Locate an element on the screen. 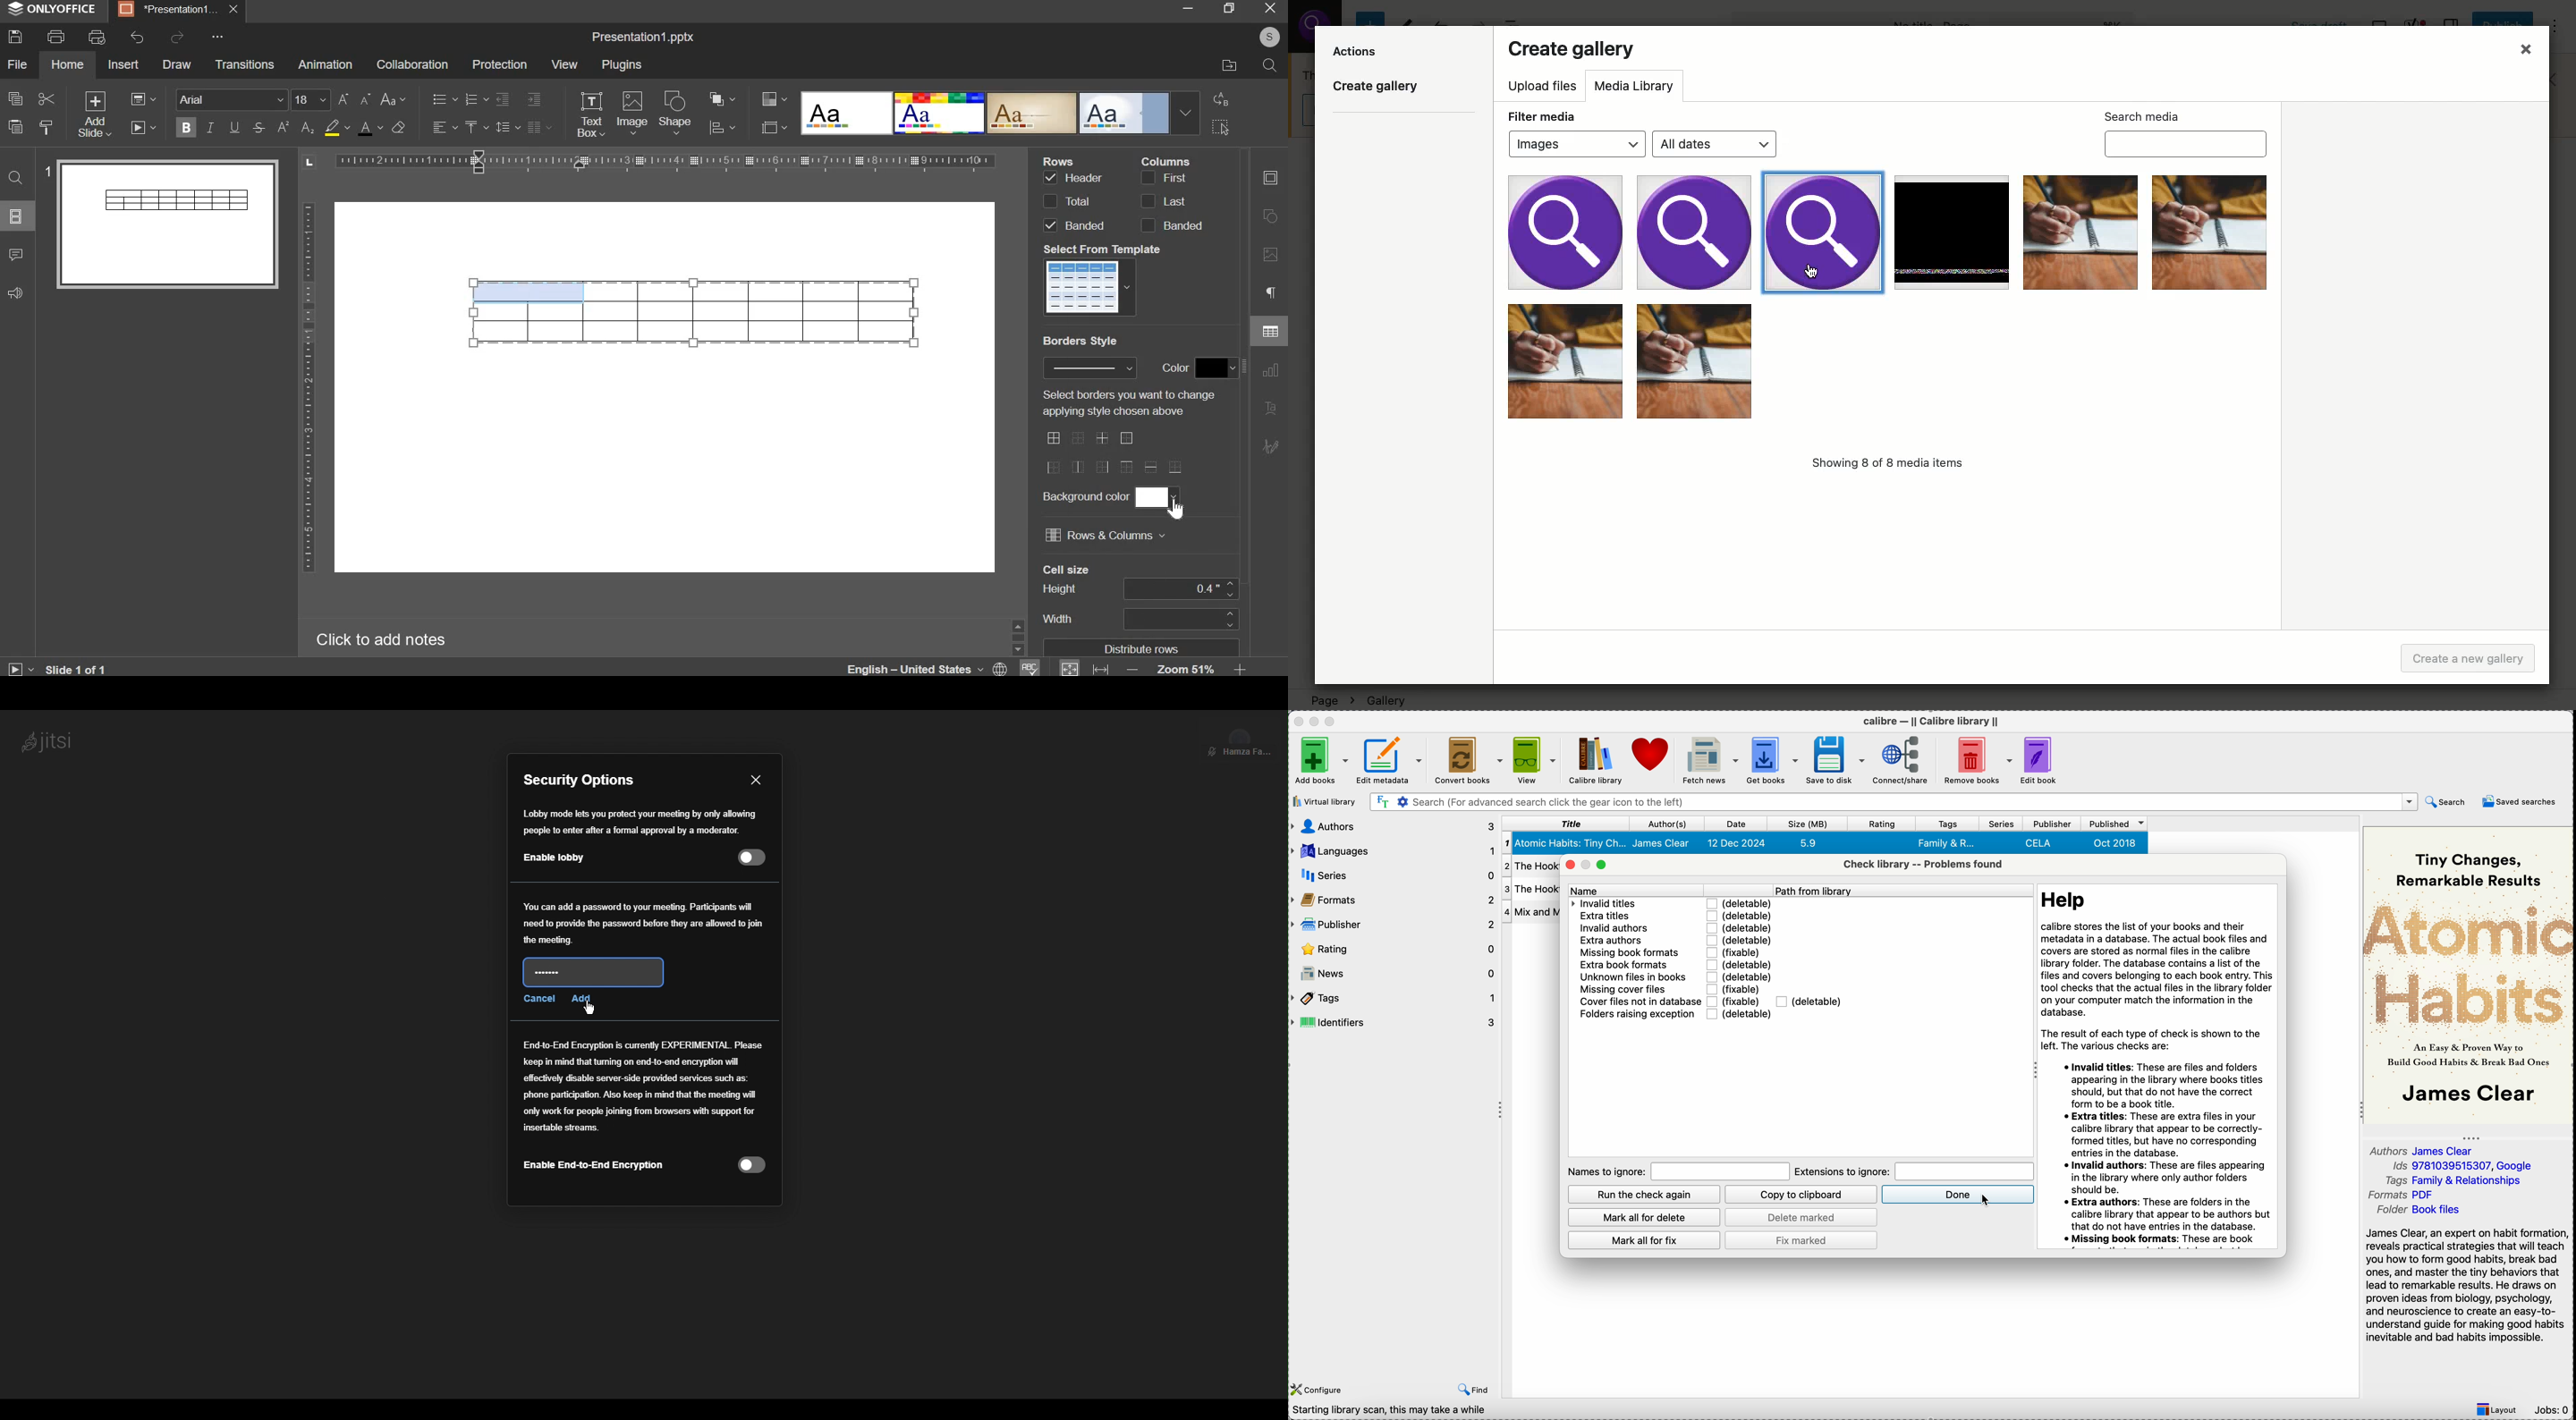 The image size is (2576, 1428). shape is located at coordinates (676, 113).